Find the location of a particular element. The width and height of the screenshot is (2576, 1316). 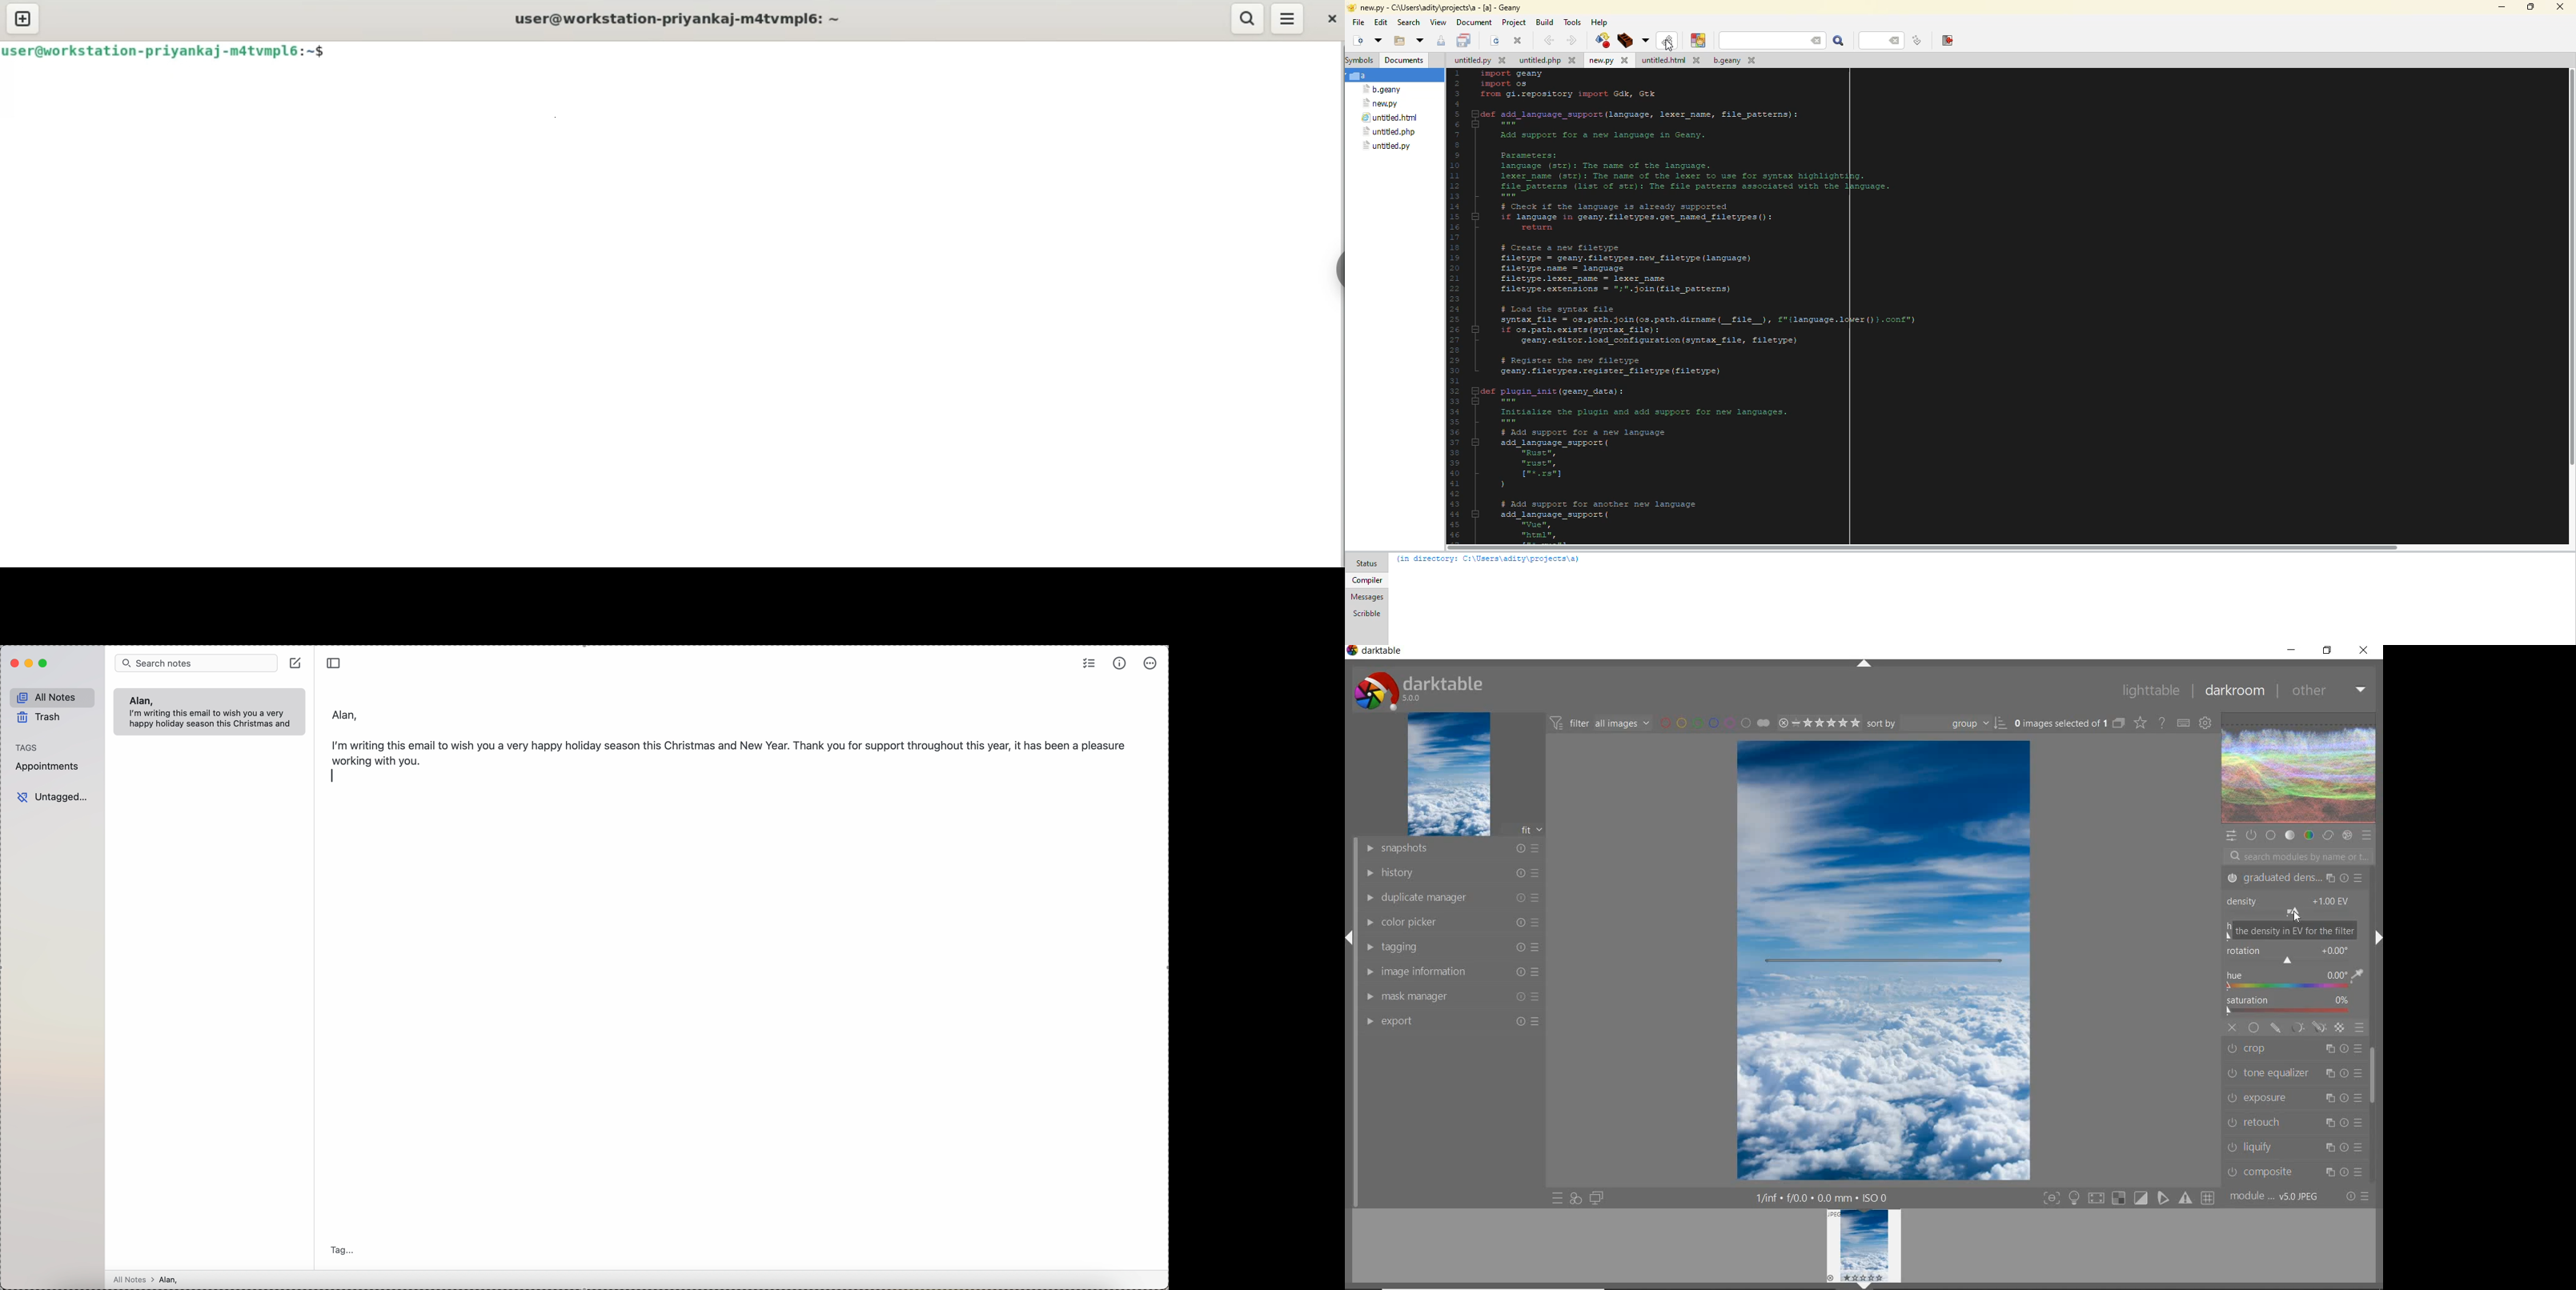

EXPORT is located at coordinates (1451, 1021).